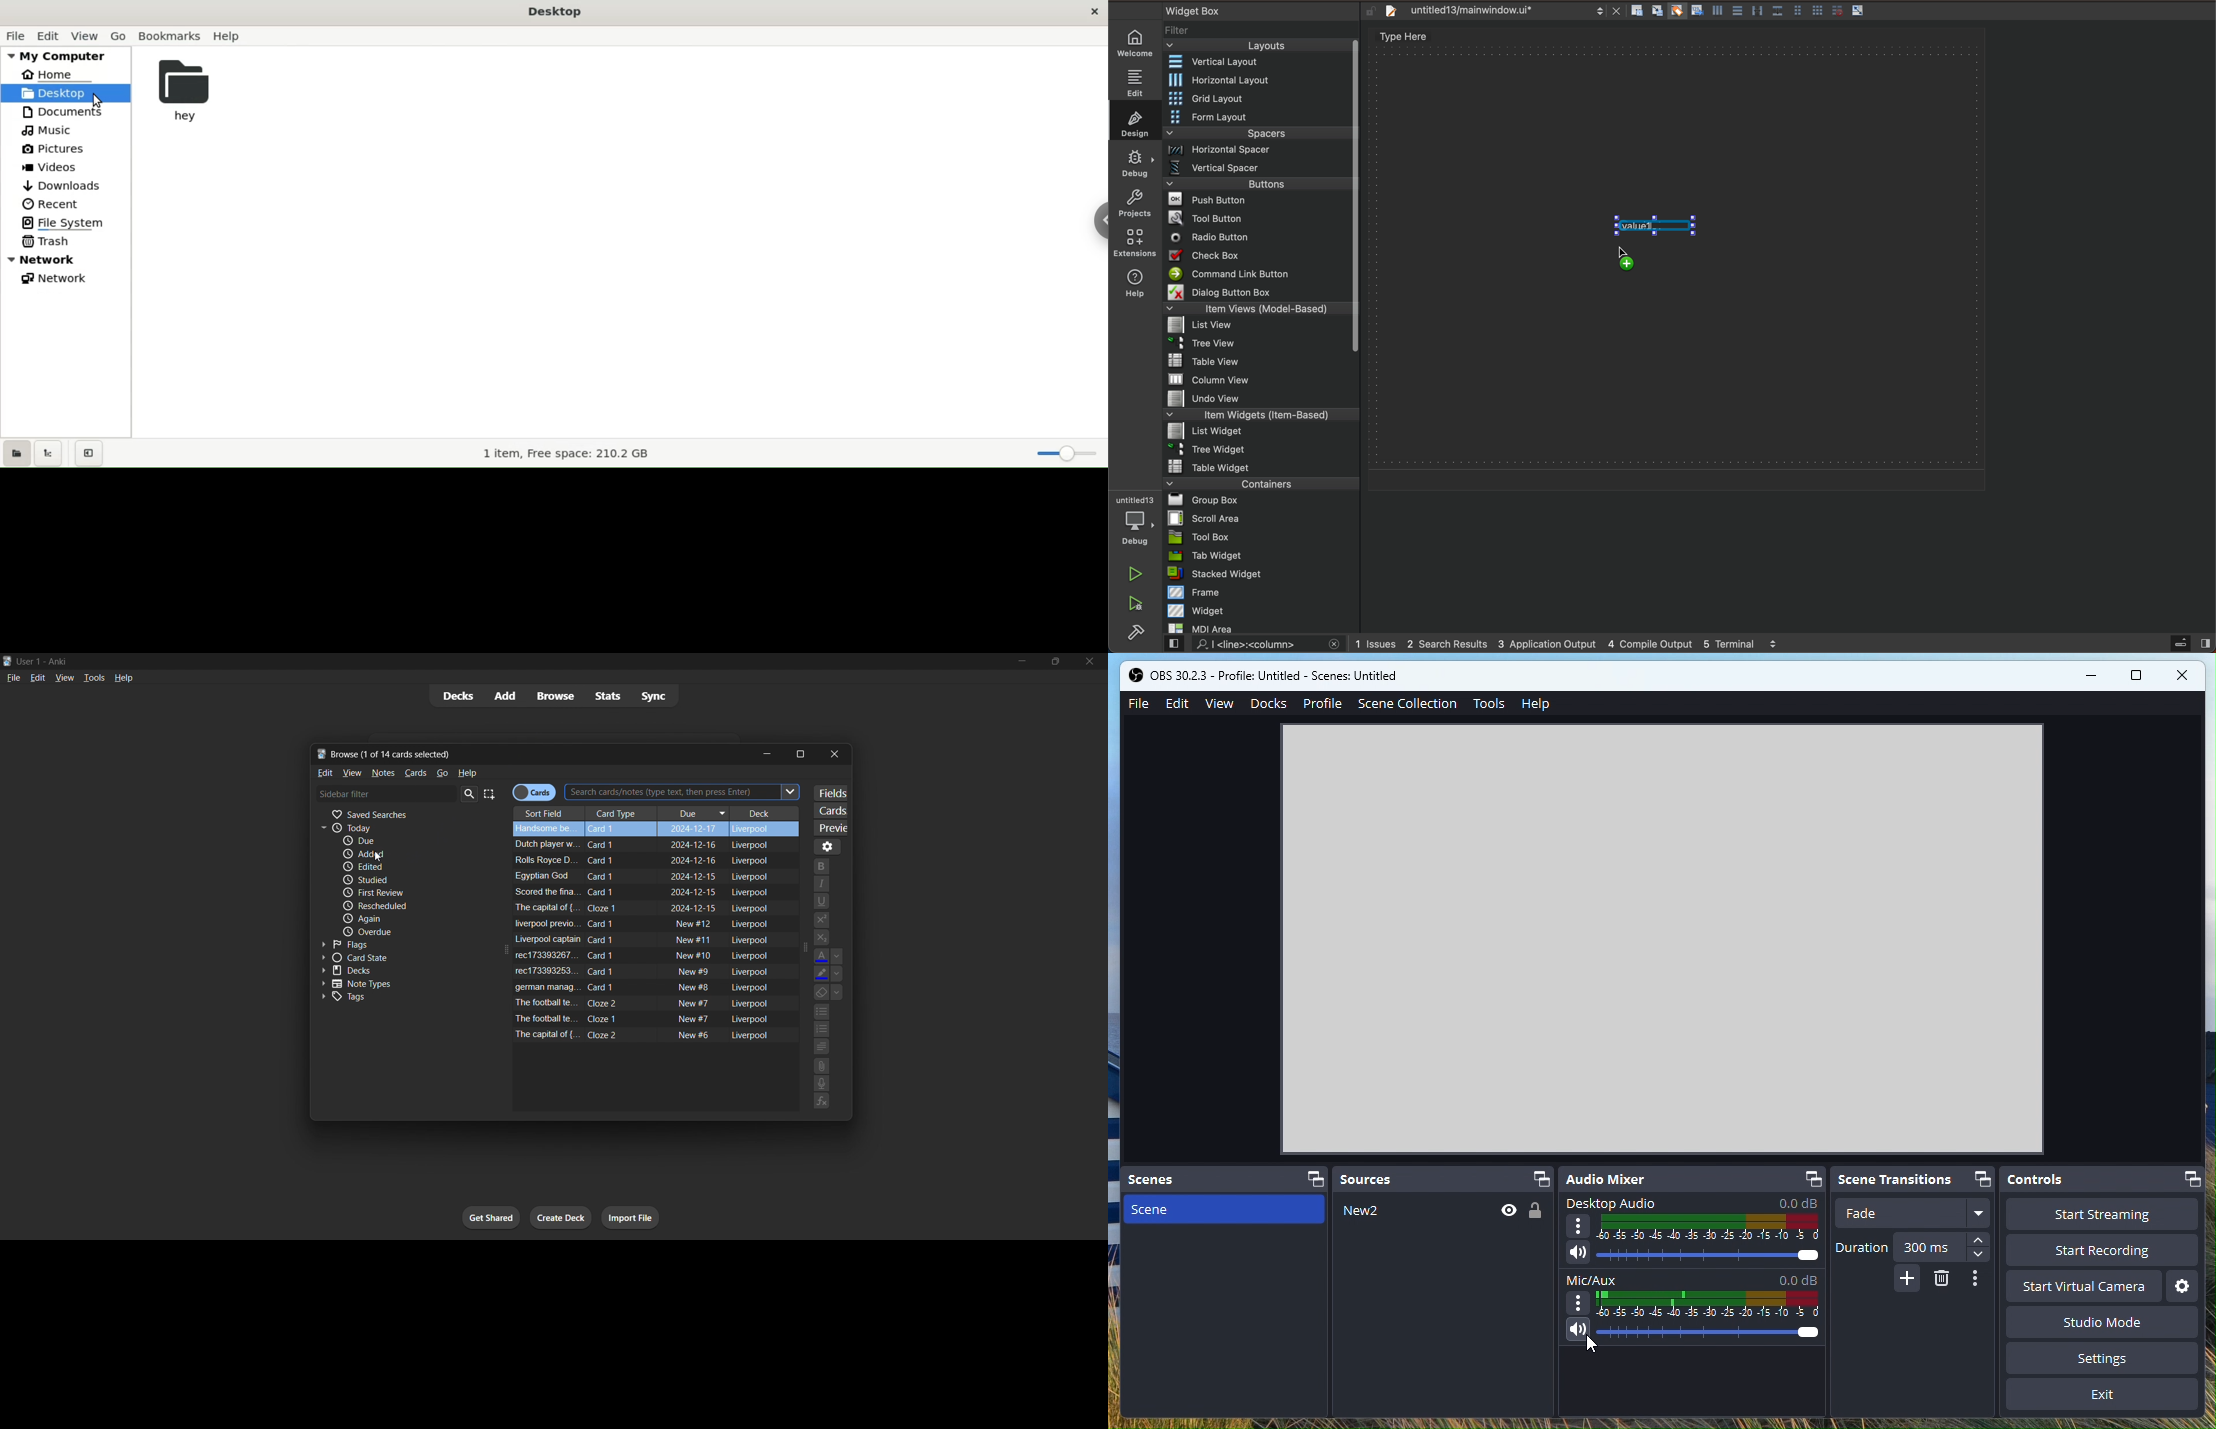 Image resolution: width=2240 pixels, height=1456 pixels. What do you see at coordinates (642, 891) in the screenshot?
I see `Scored the fina. Card 1 2024-12-15 Liverpool` at bounding box center [642, 891].